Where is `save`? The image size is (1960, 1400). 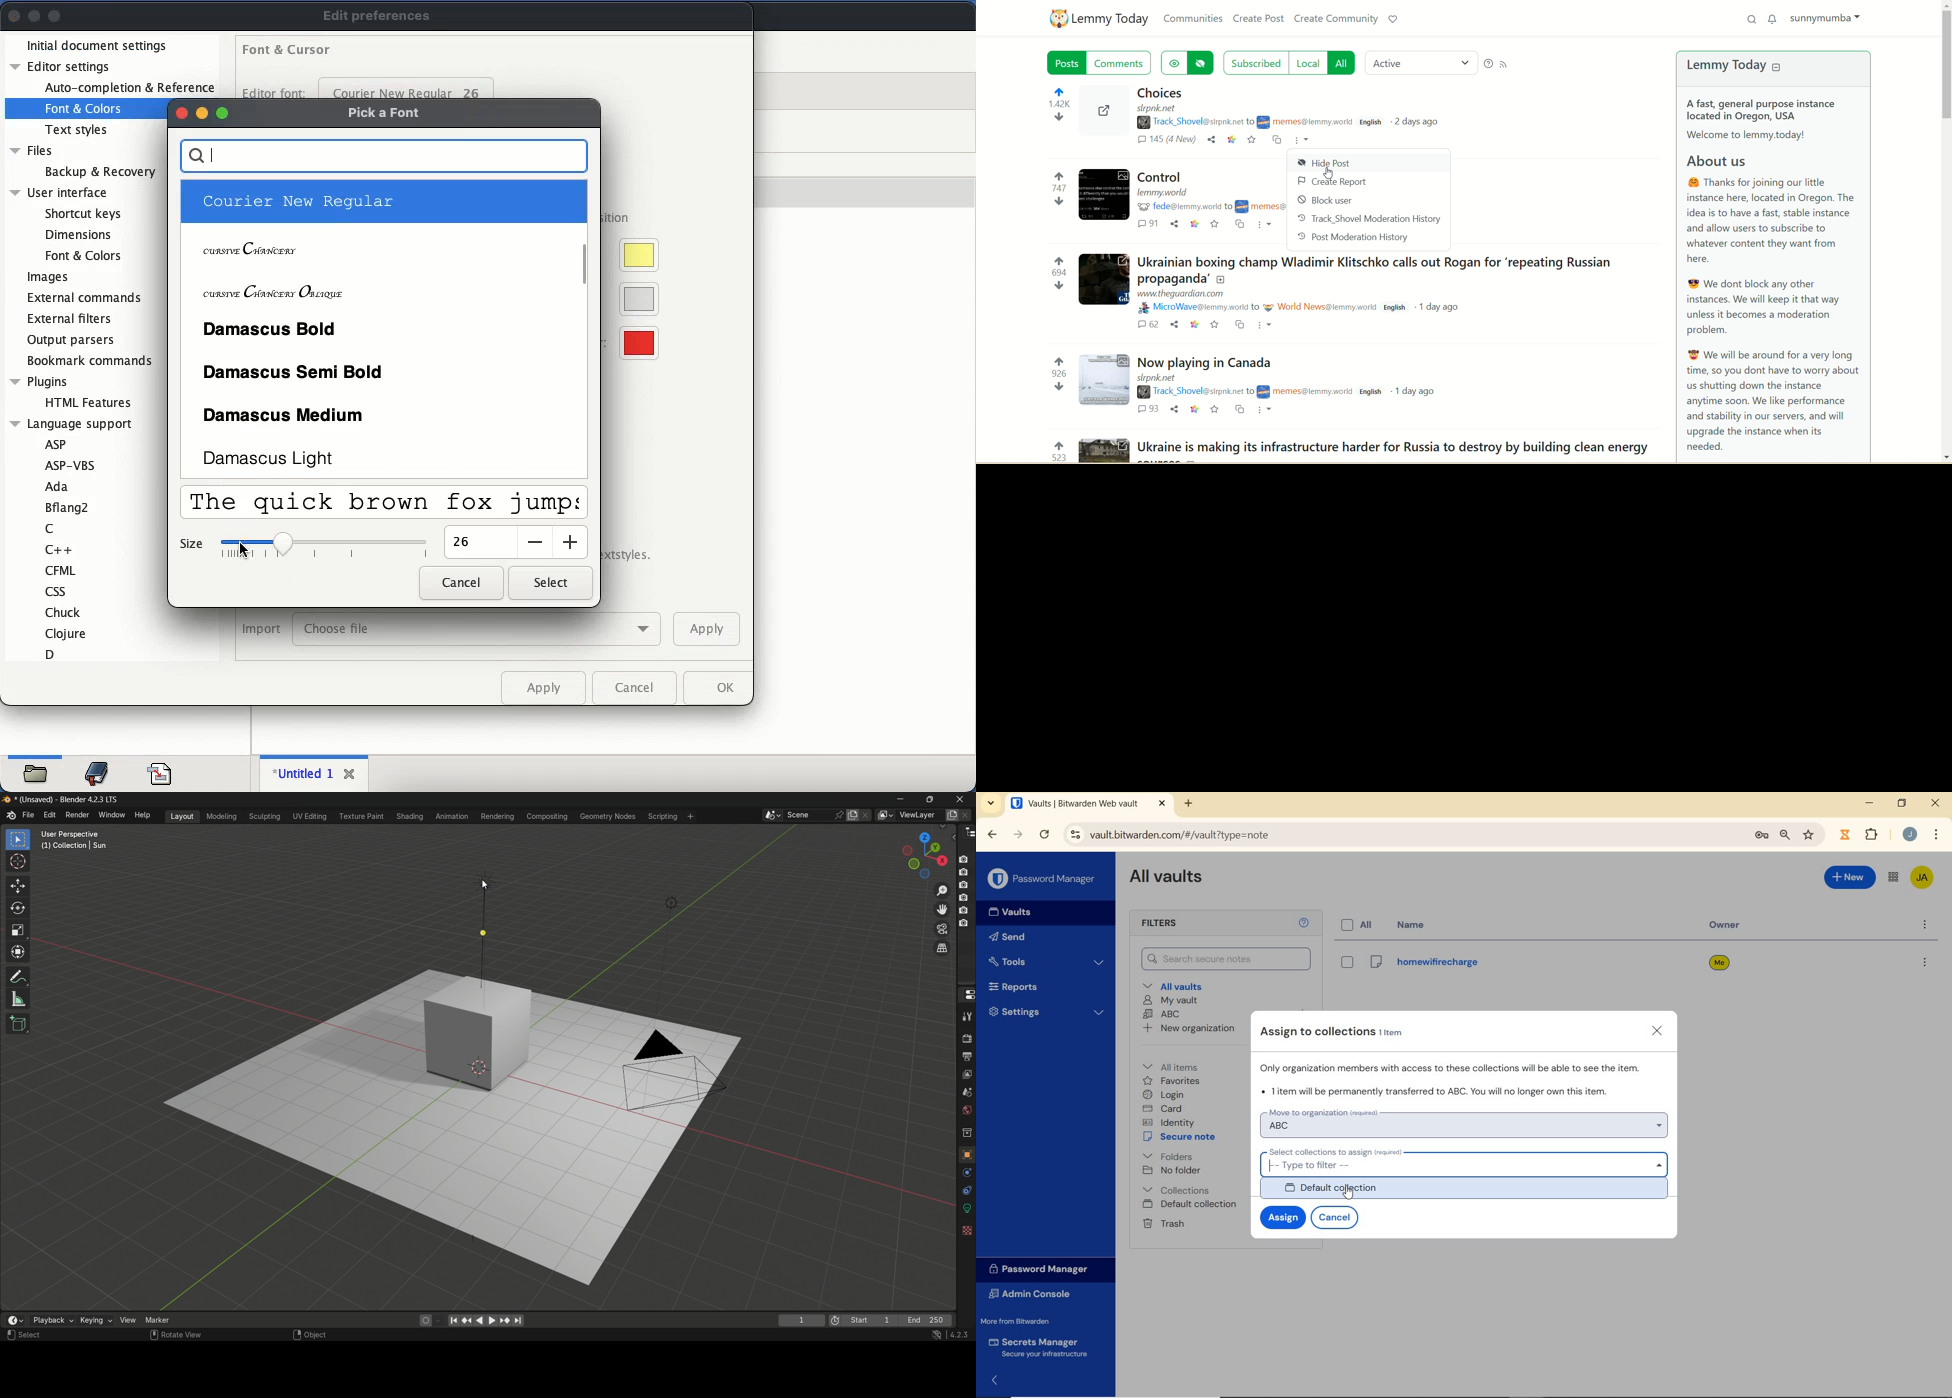 save is located at coordinates (1253, 141).